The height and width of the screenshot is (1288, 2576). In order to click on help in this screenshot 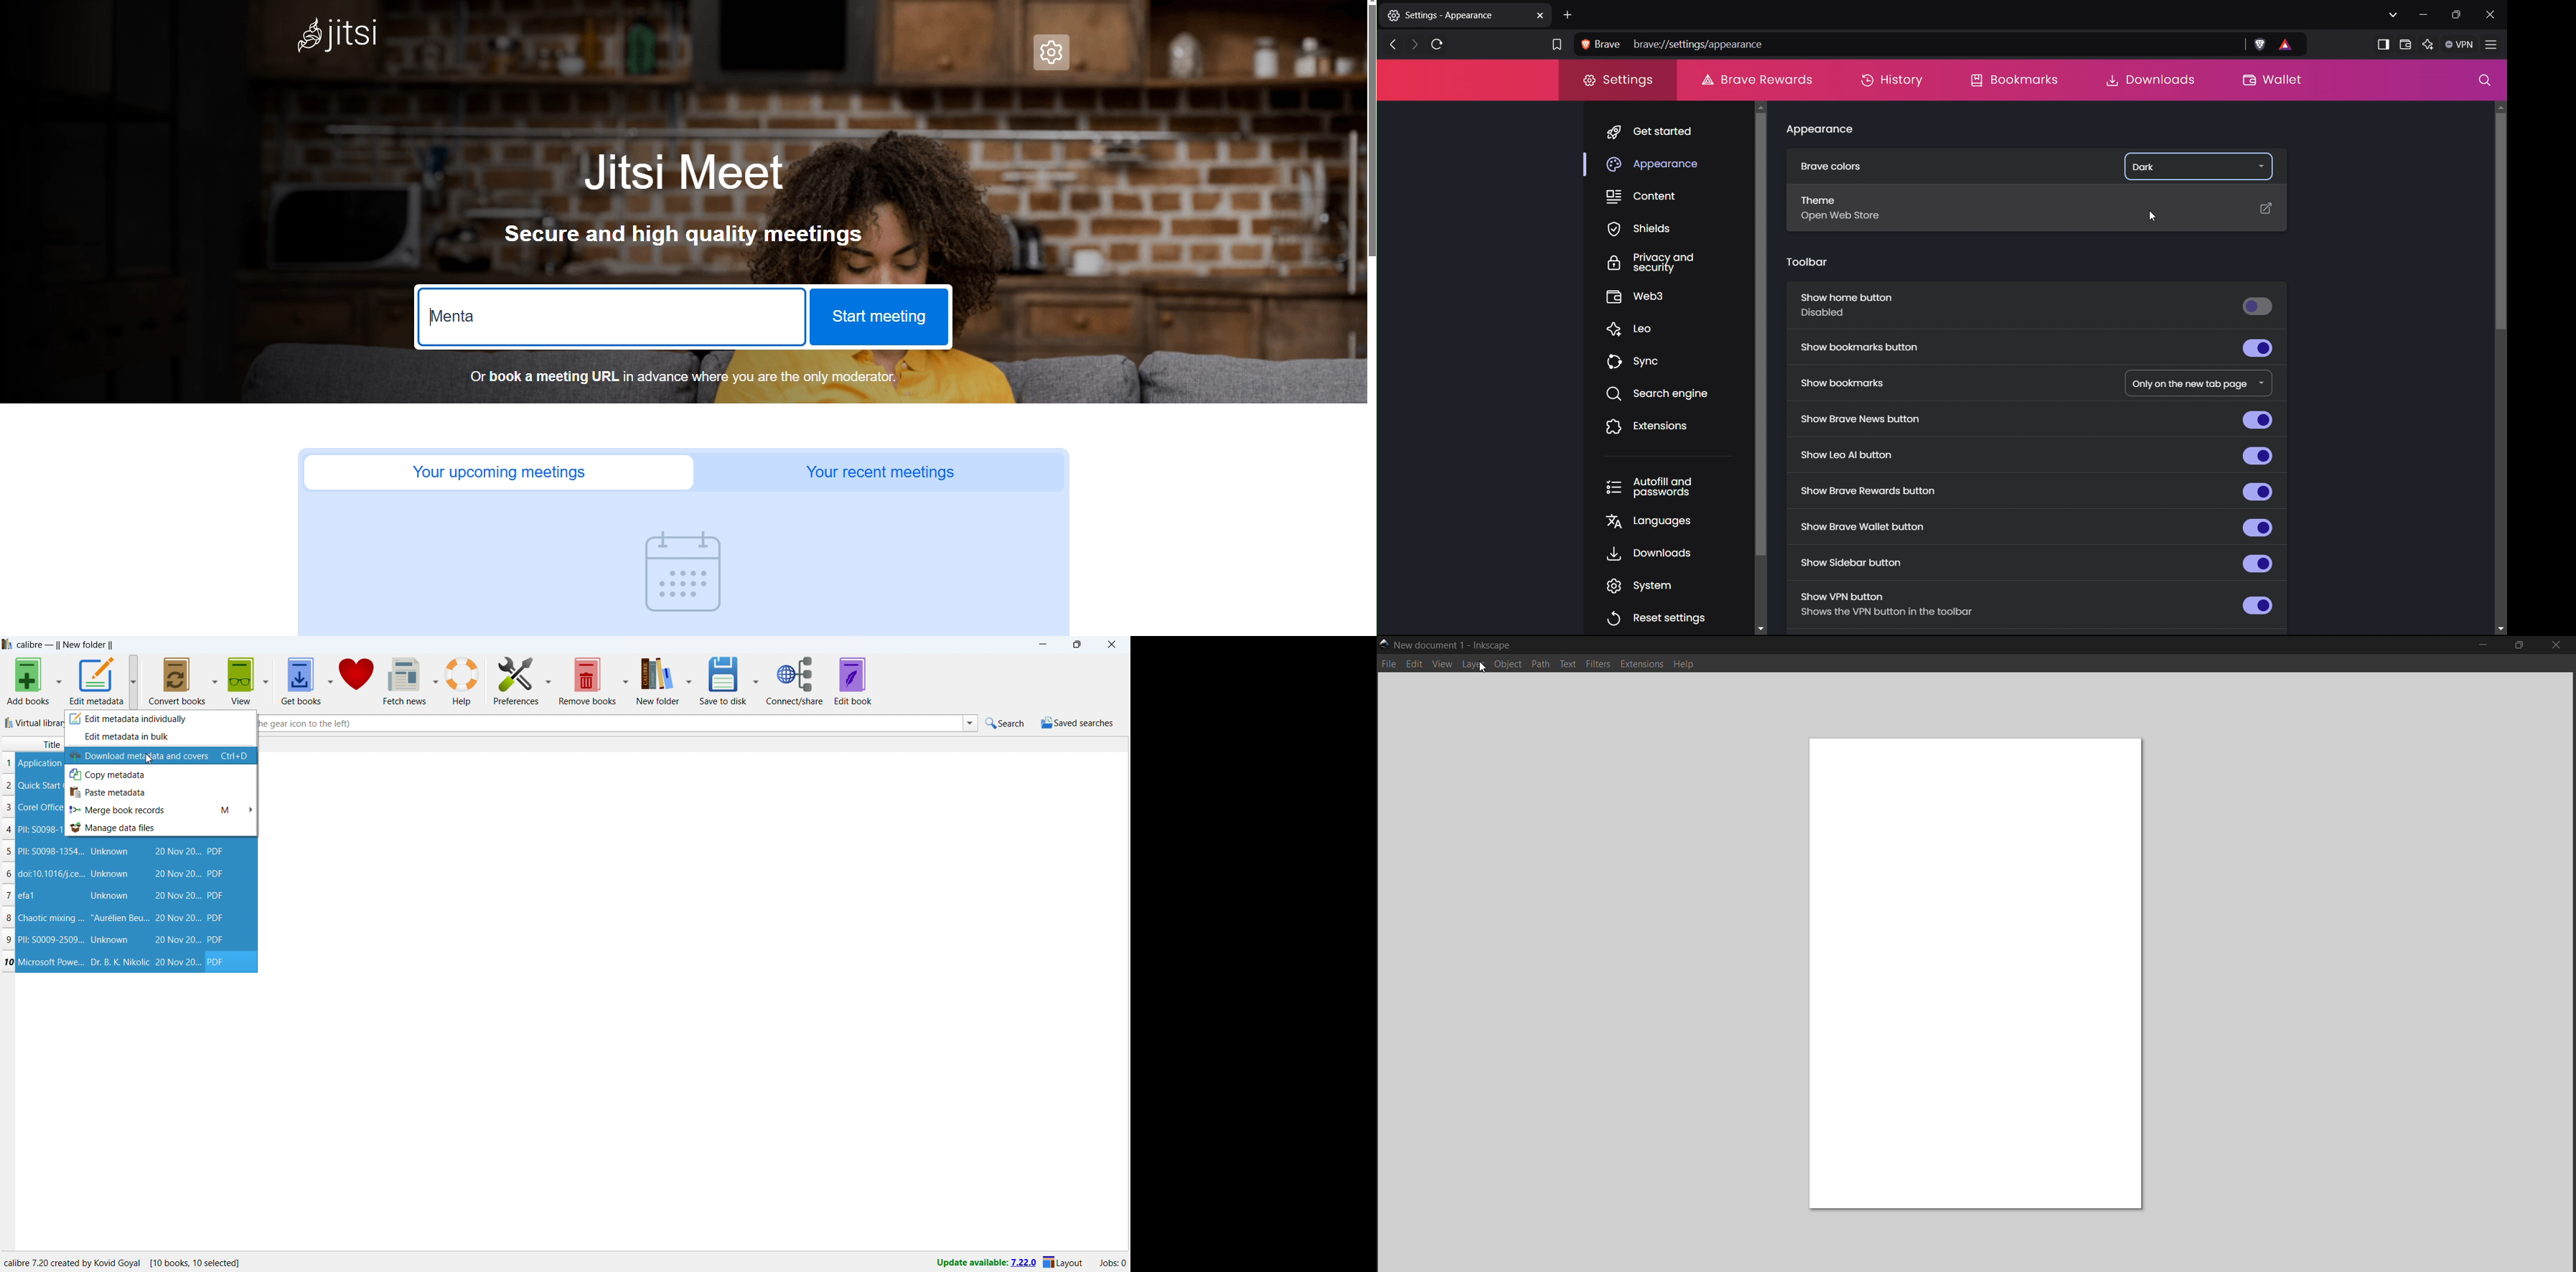, I will do `click(463, 680)`.